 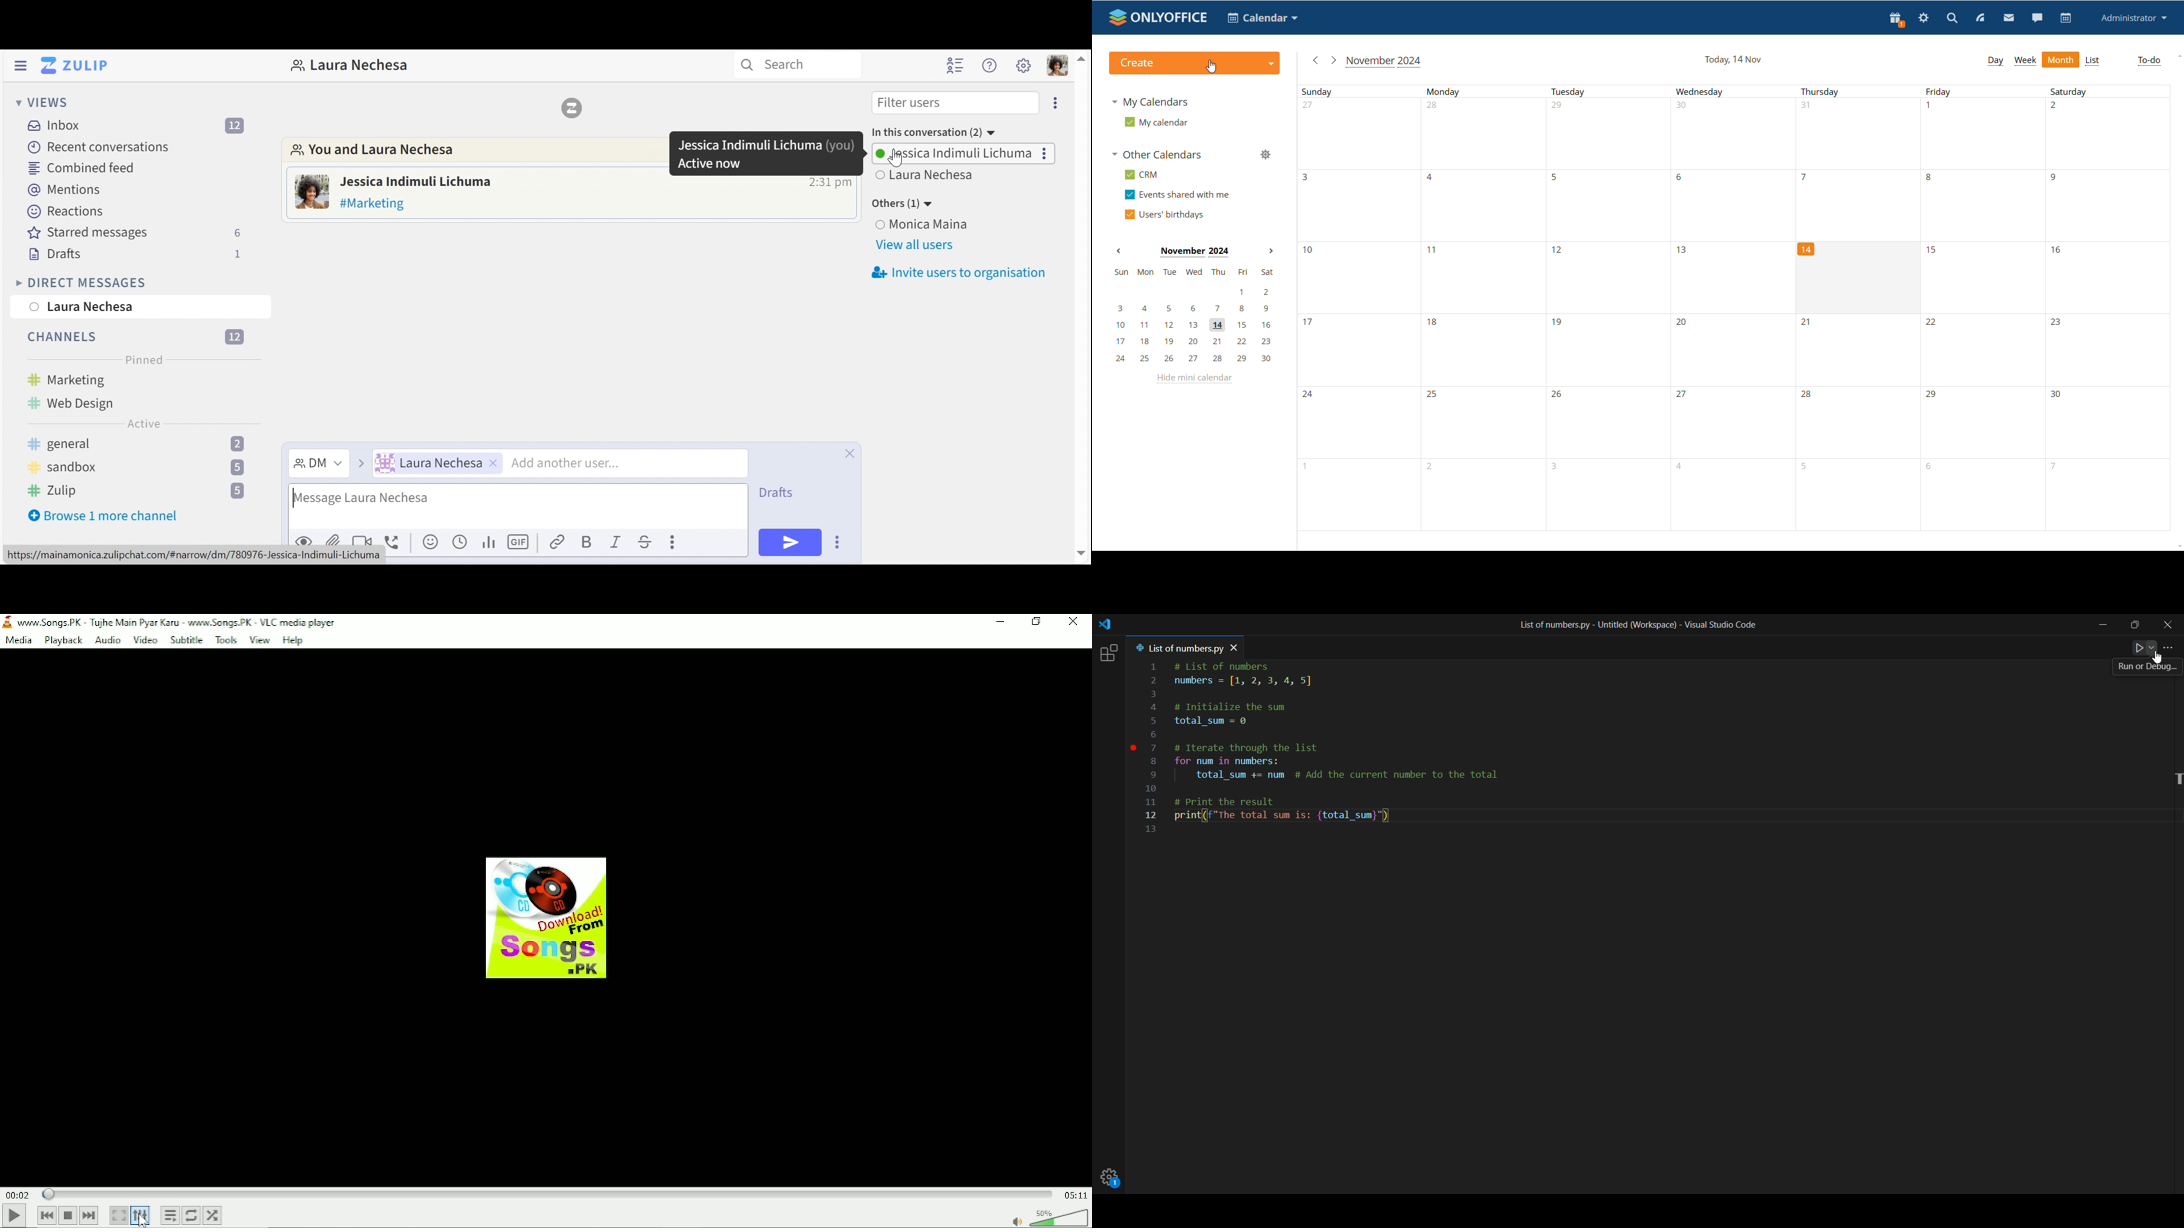 I want to click on Direct Messages, so click(x=80, y=283).